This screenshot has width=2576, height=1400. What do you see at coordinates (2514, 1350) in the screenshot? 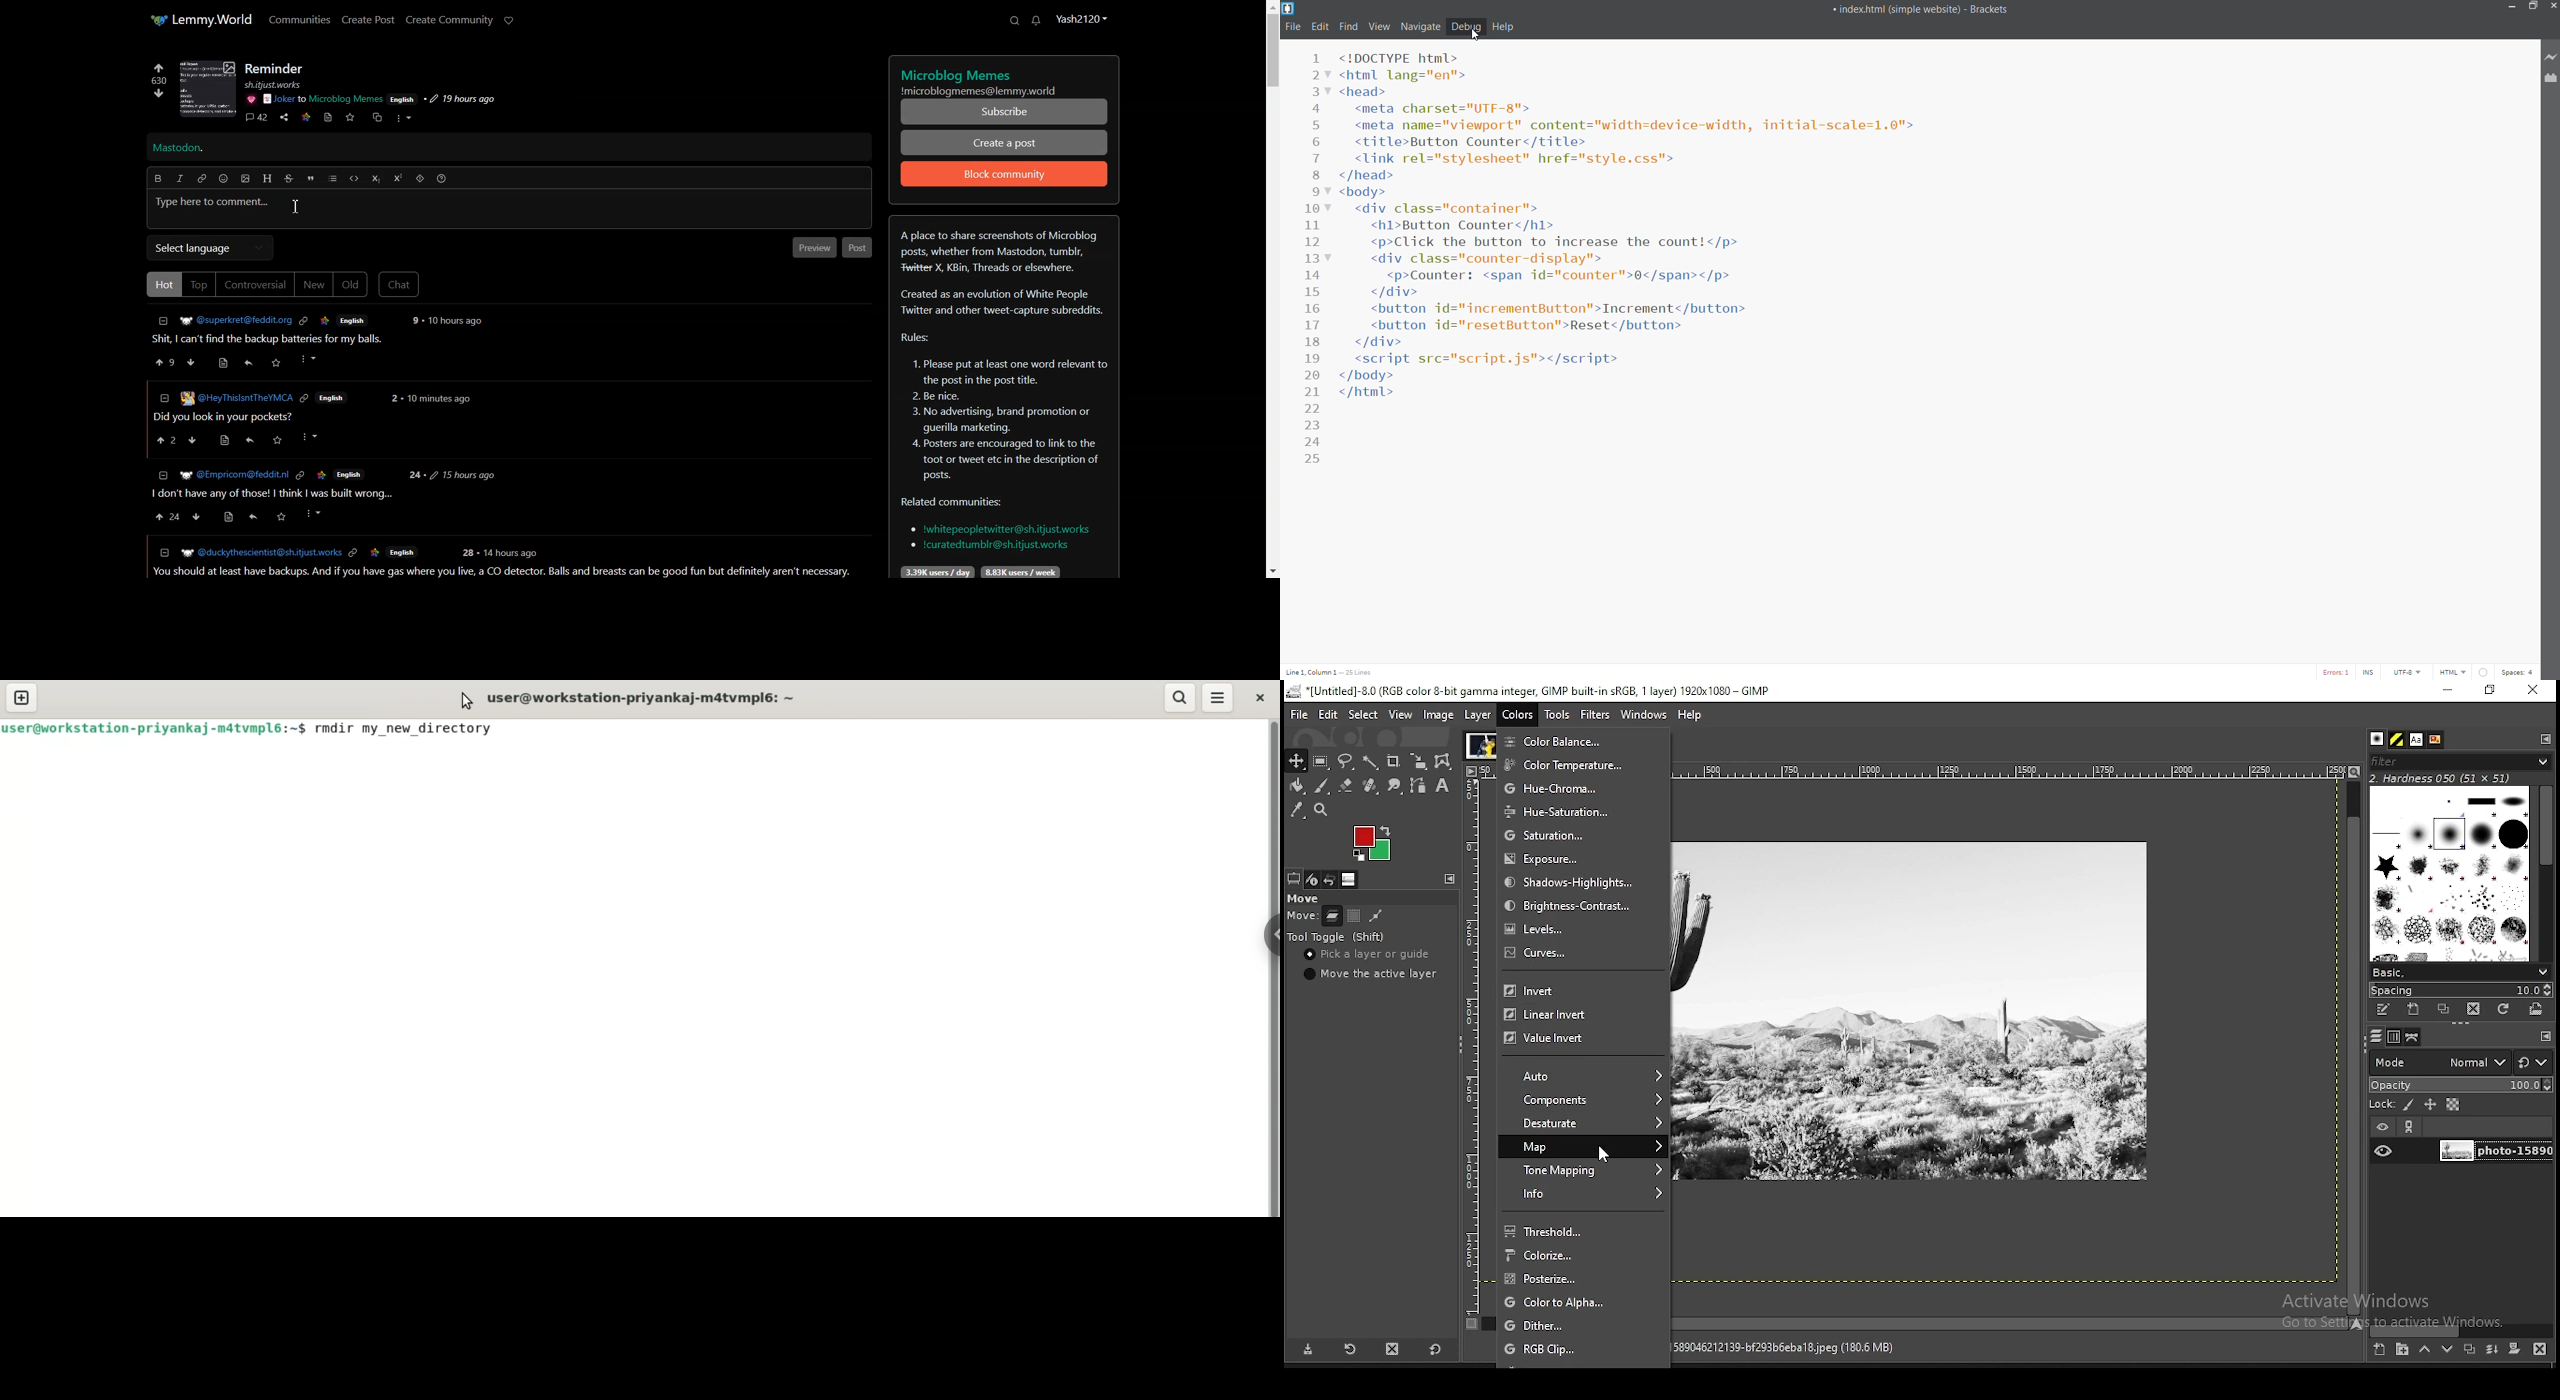
I see `mask layer` at bounding box center [2514, 1350].